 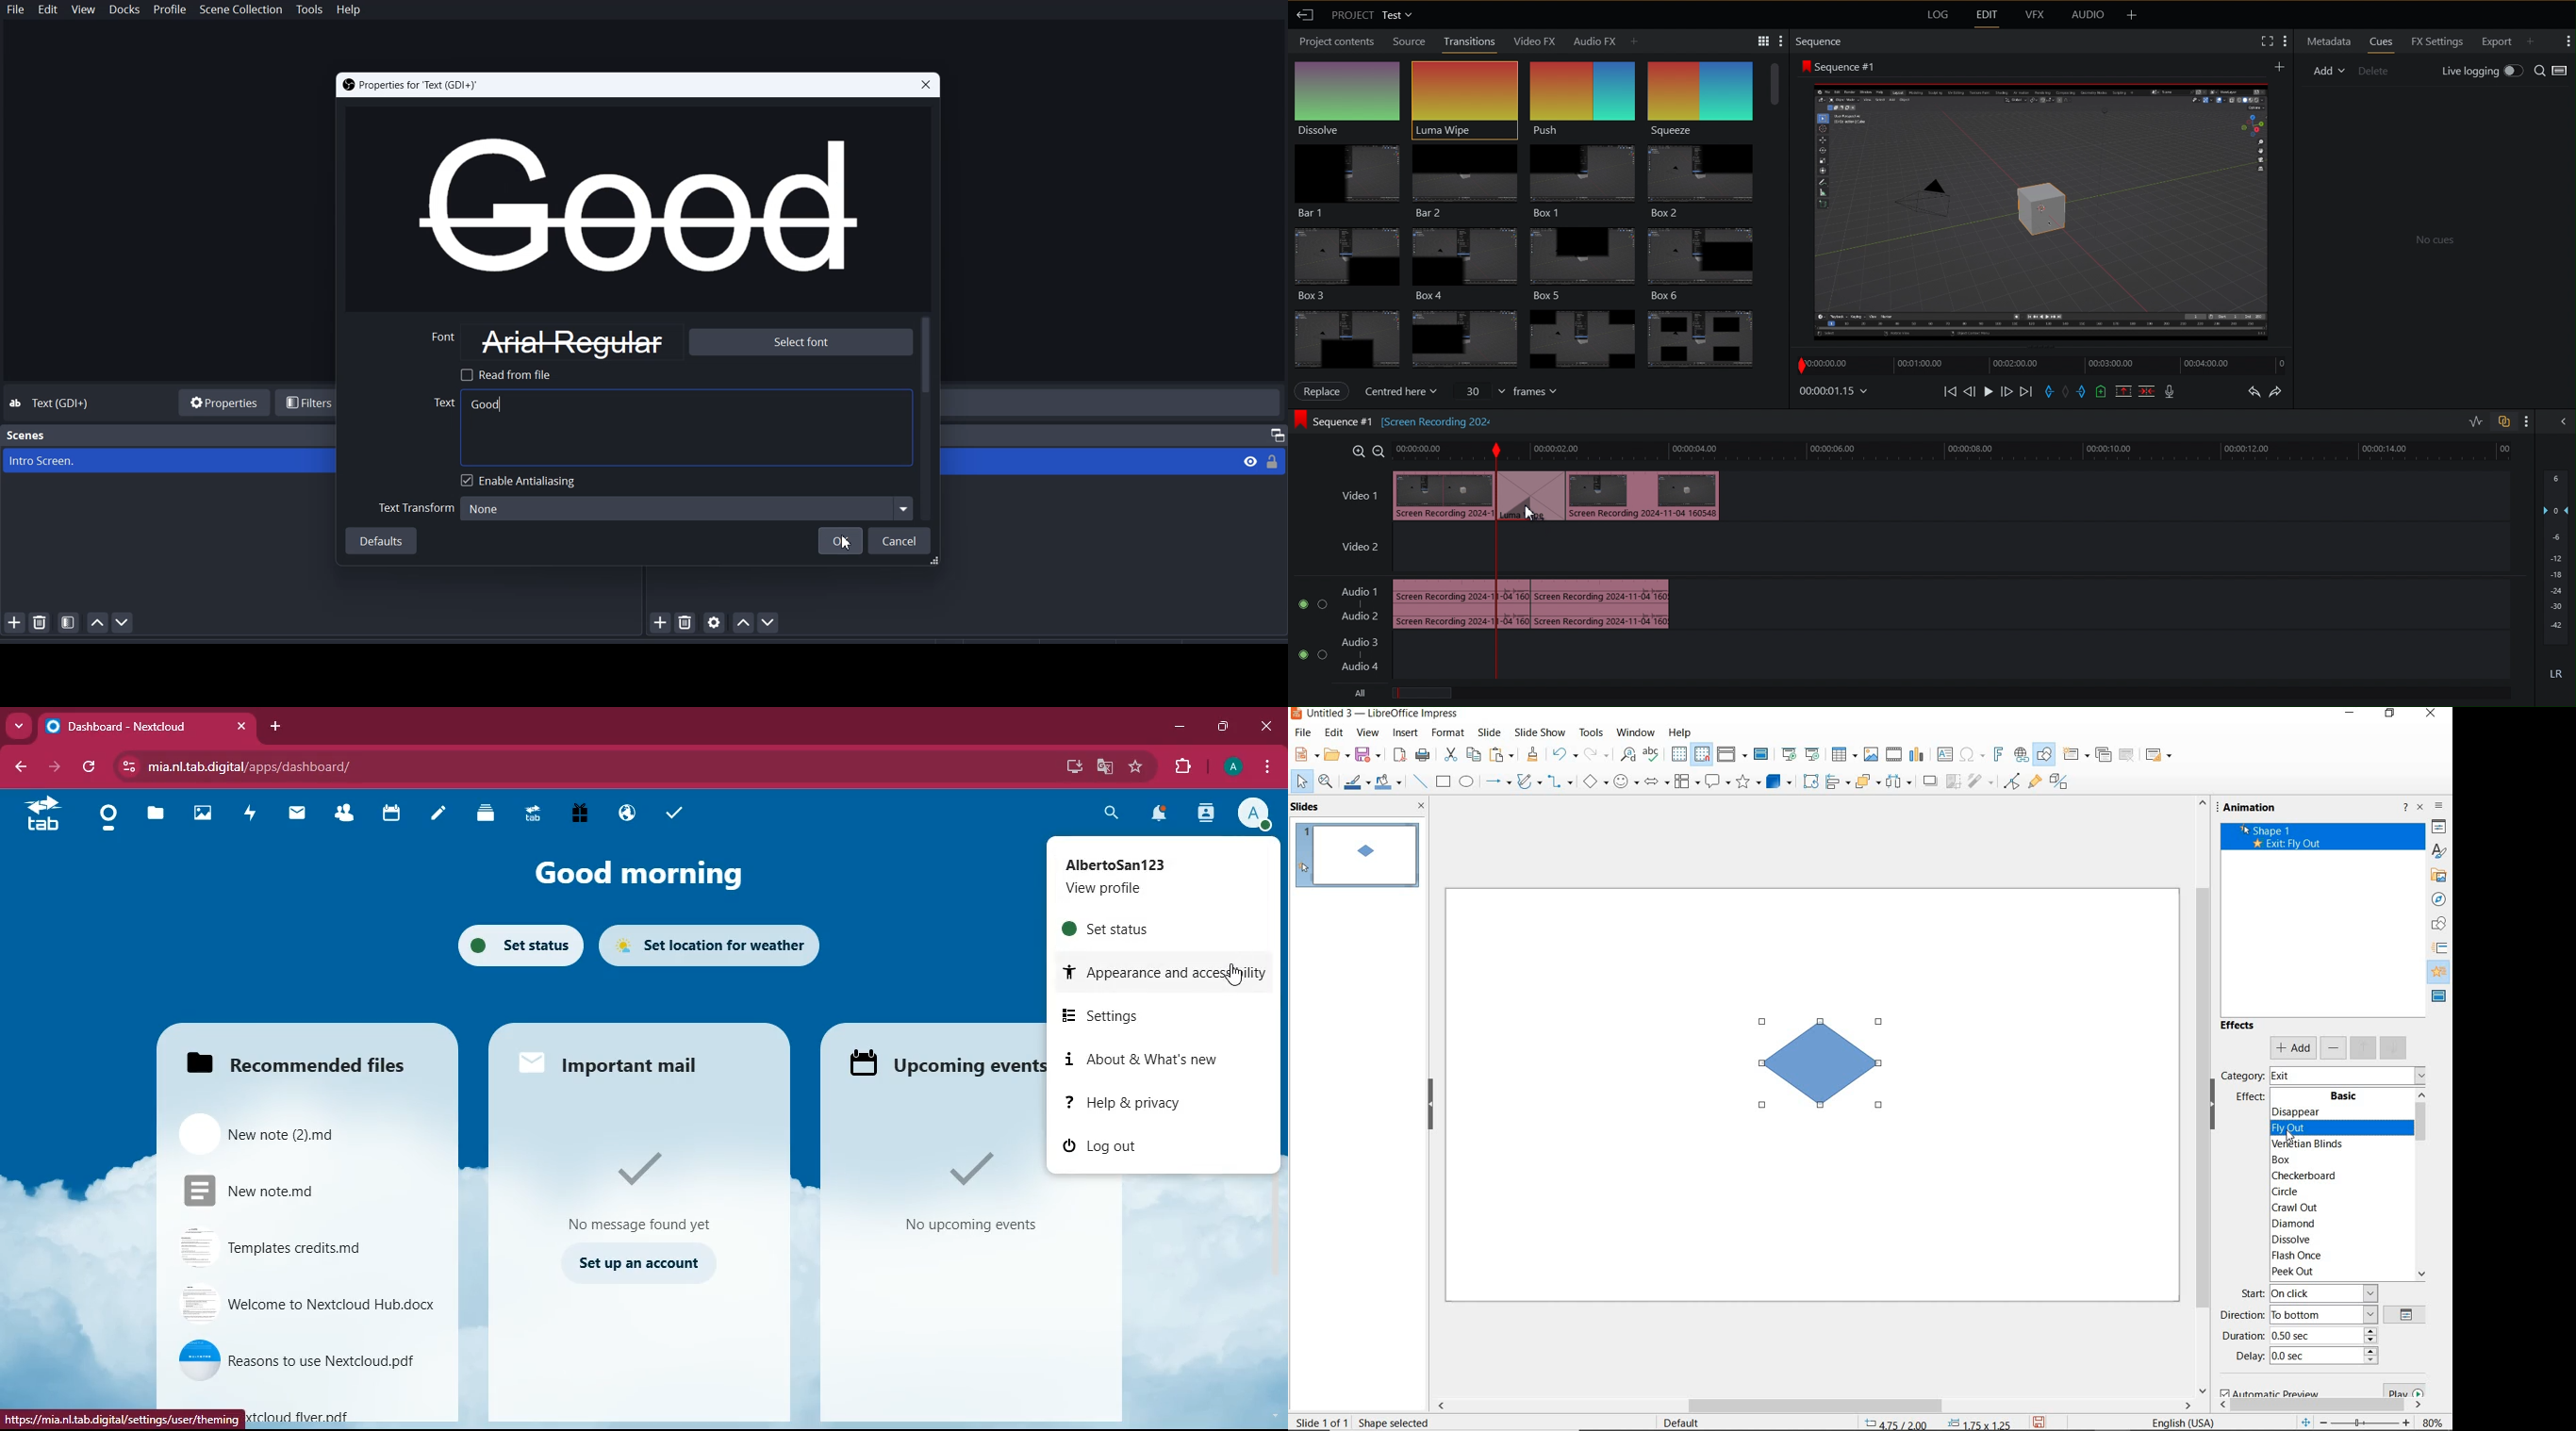 I want to click on Edit, so click(x=48, y=11).